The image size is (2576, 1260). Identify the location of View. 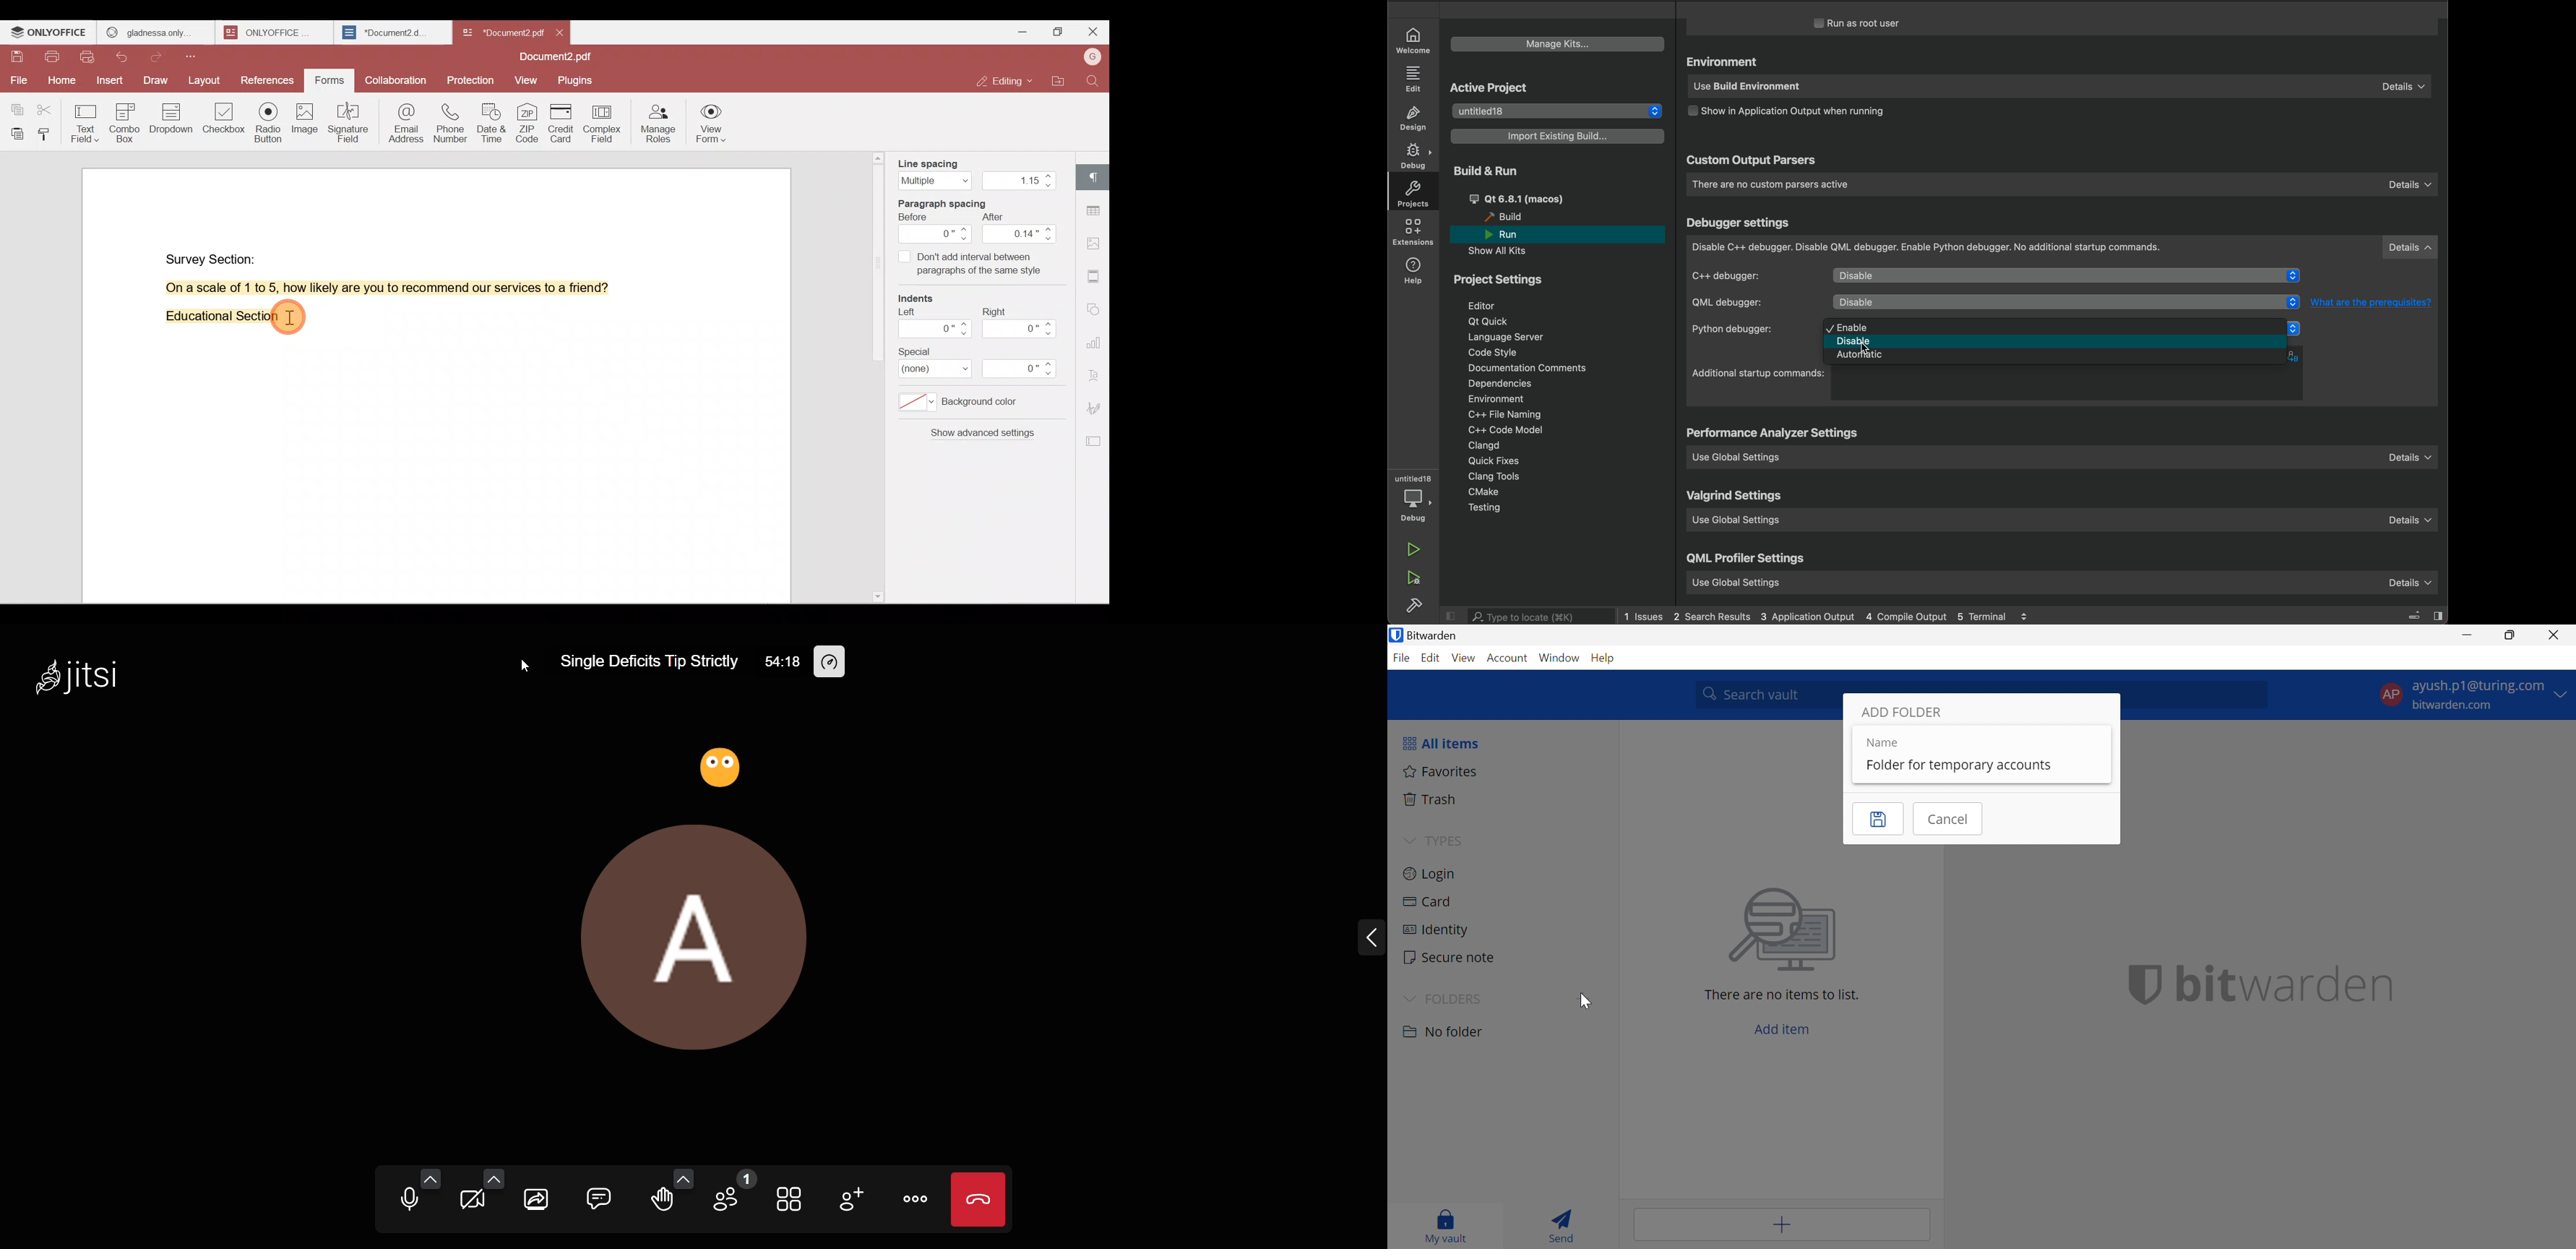
(526, 81).